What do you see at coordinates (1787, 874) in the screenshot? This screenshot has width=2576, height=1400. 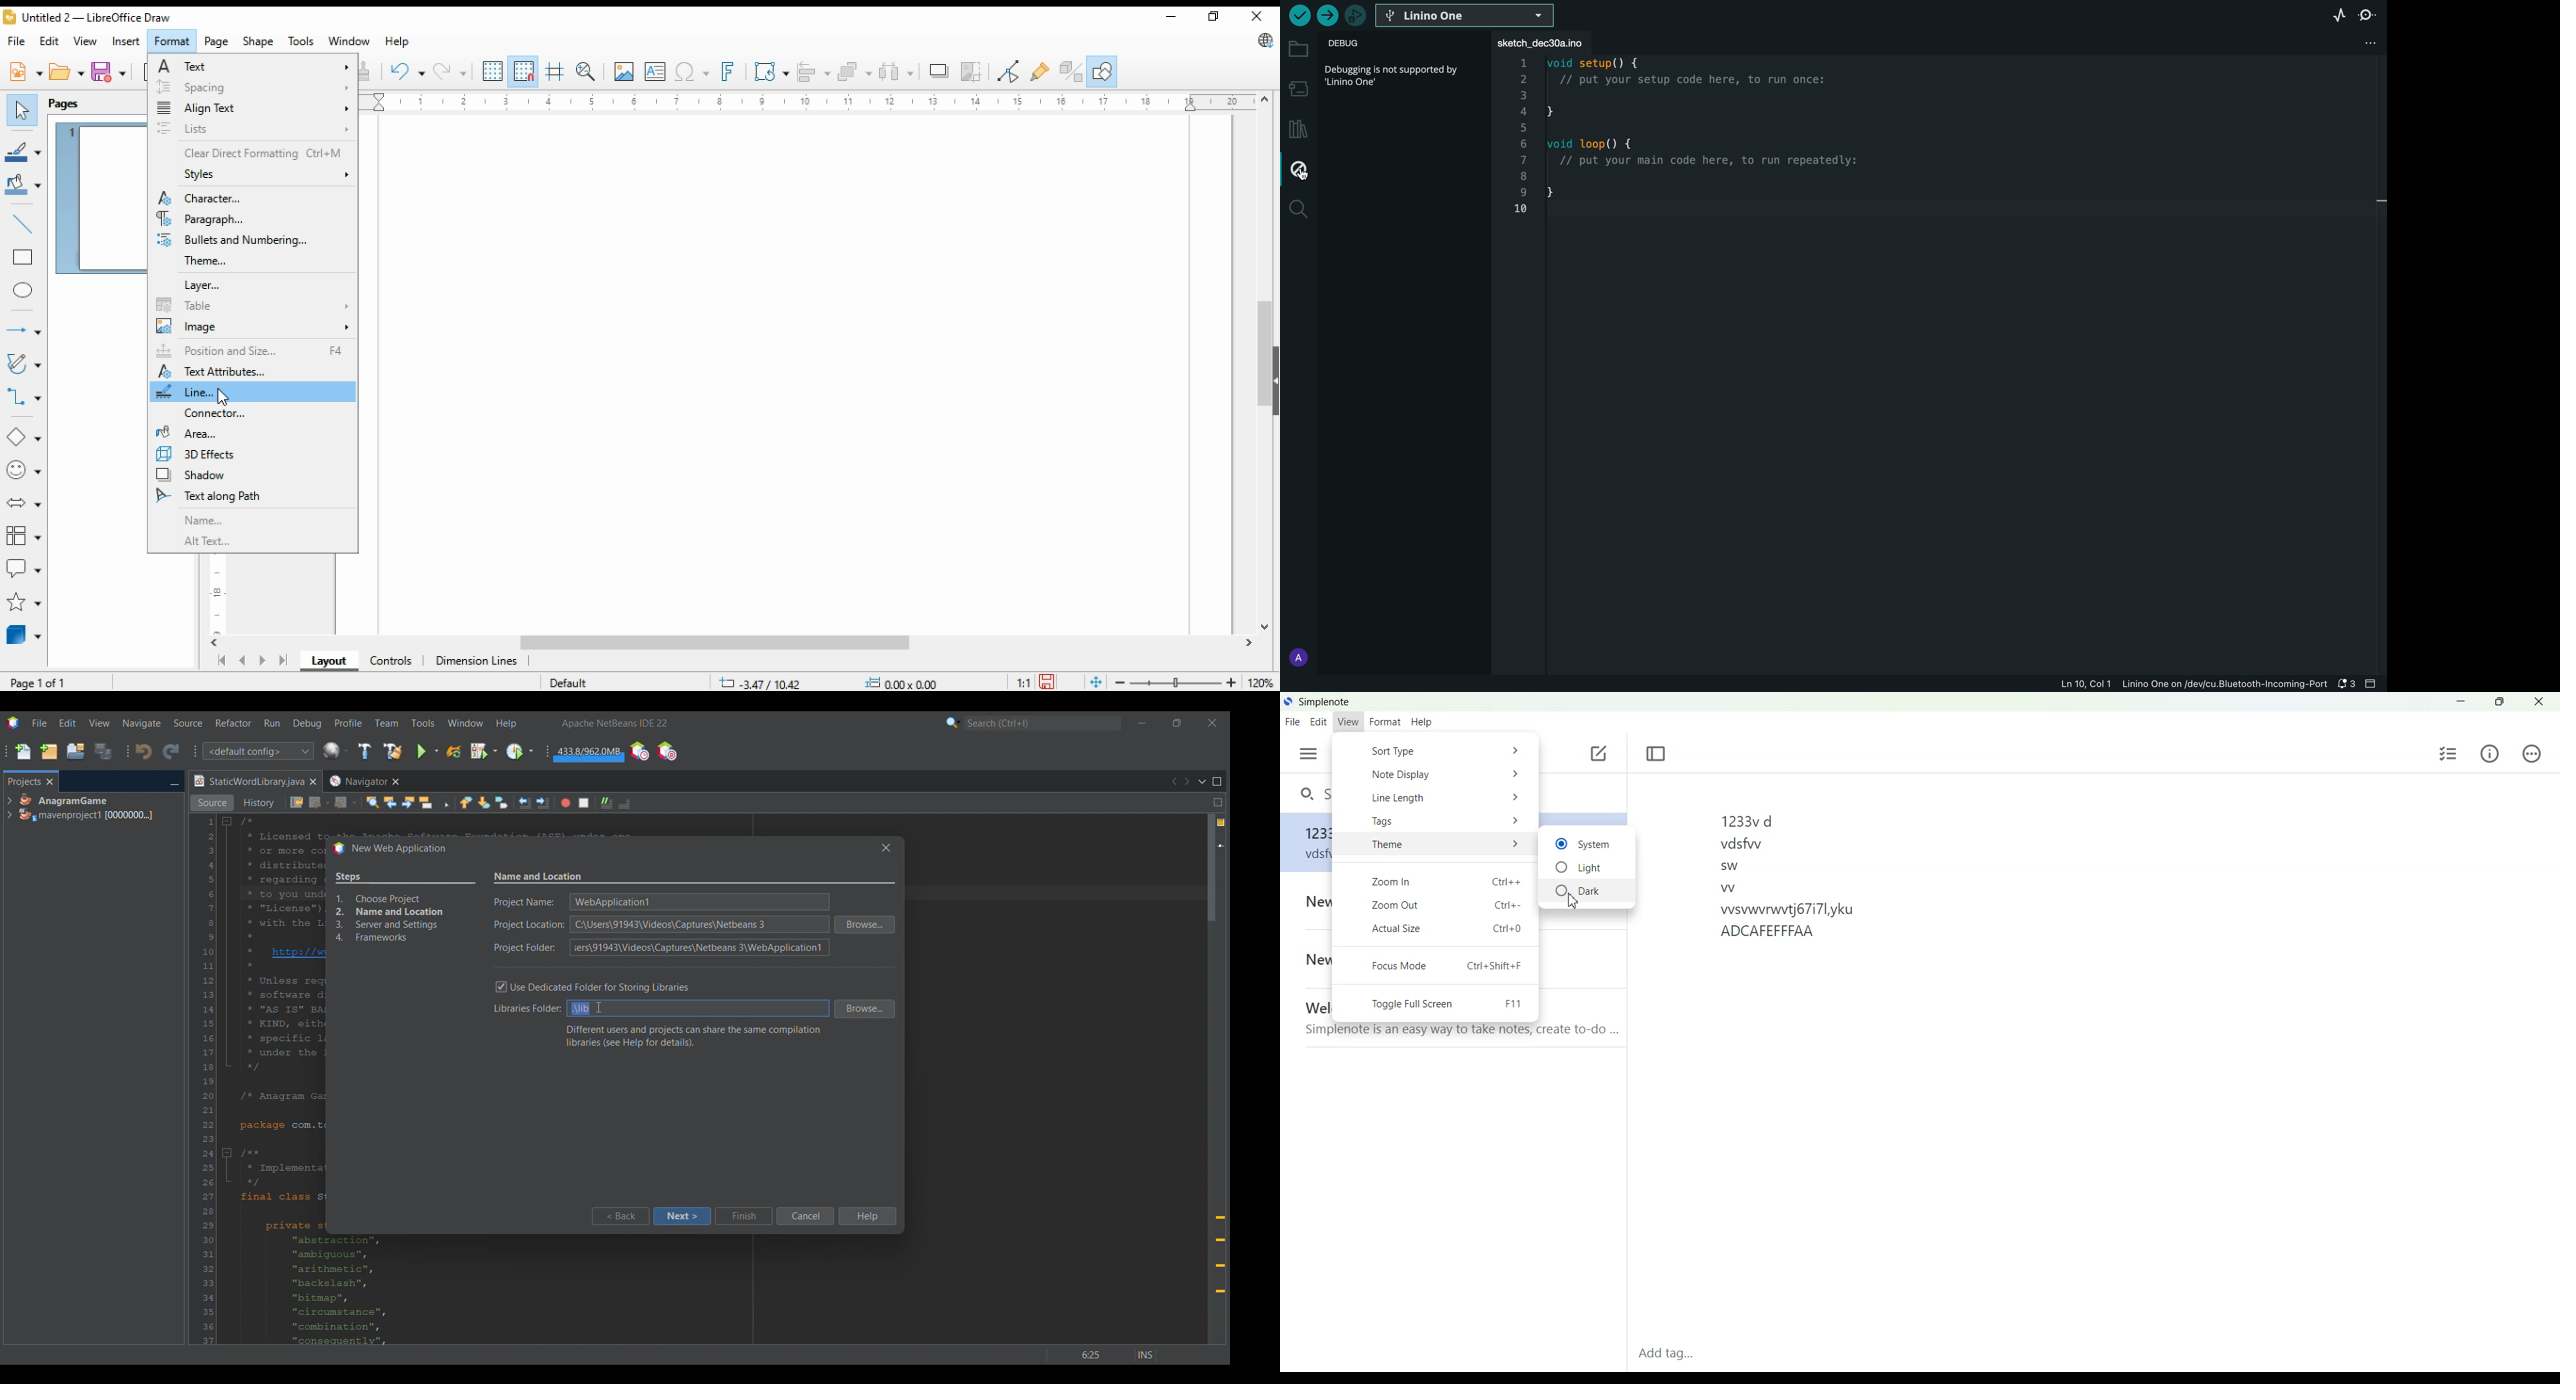 I see `1233vd

vdsfwwy

sw

w
vsvwvrwvtj67i7lyku
ADCAFEFFFAA` at bounding box center [1787, 874].